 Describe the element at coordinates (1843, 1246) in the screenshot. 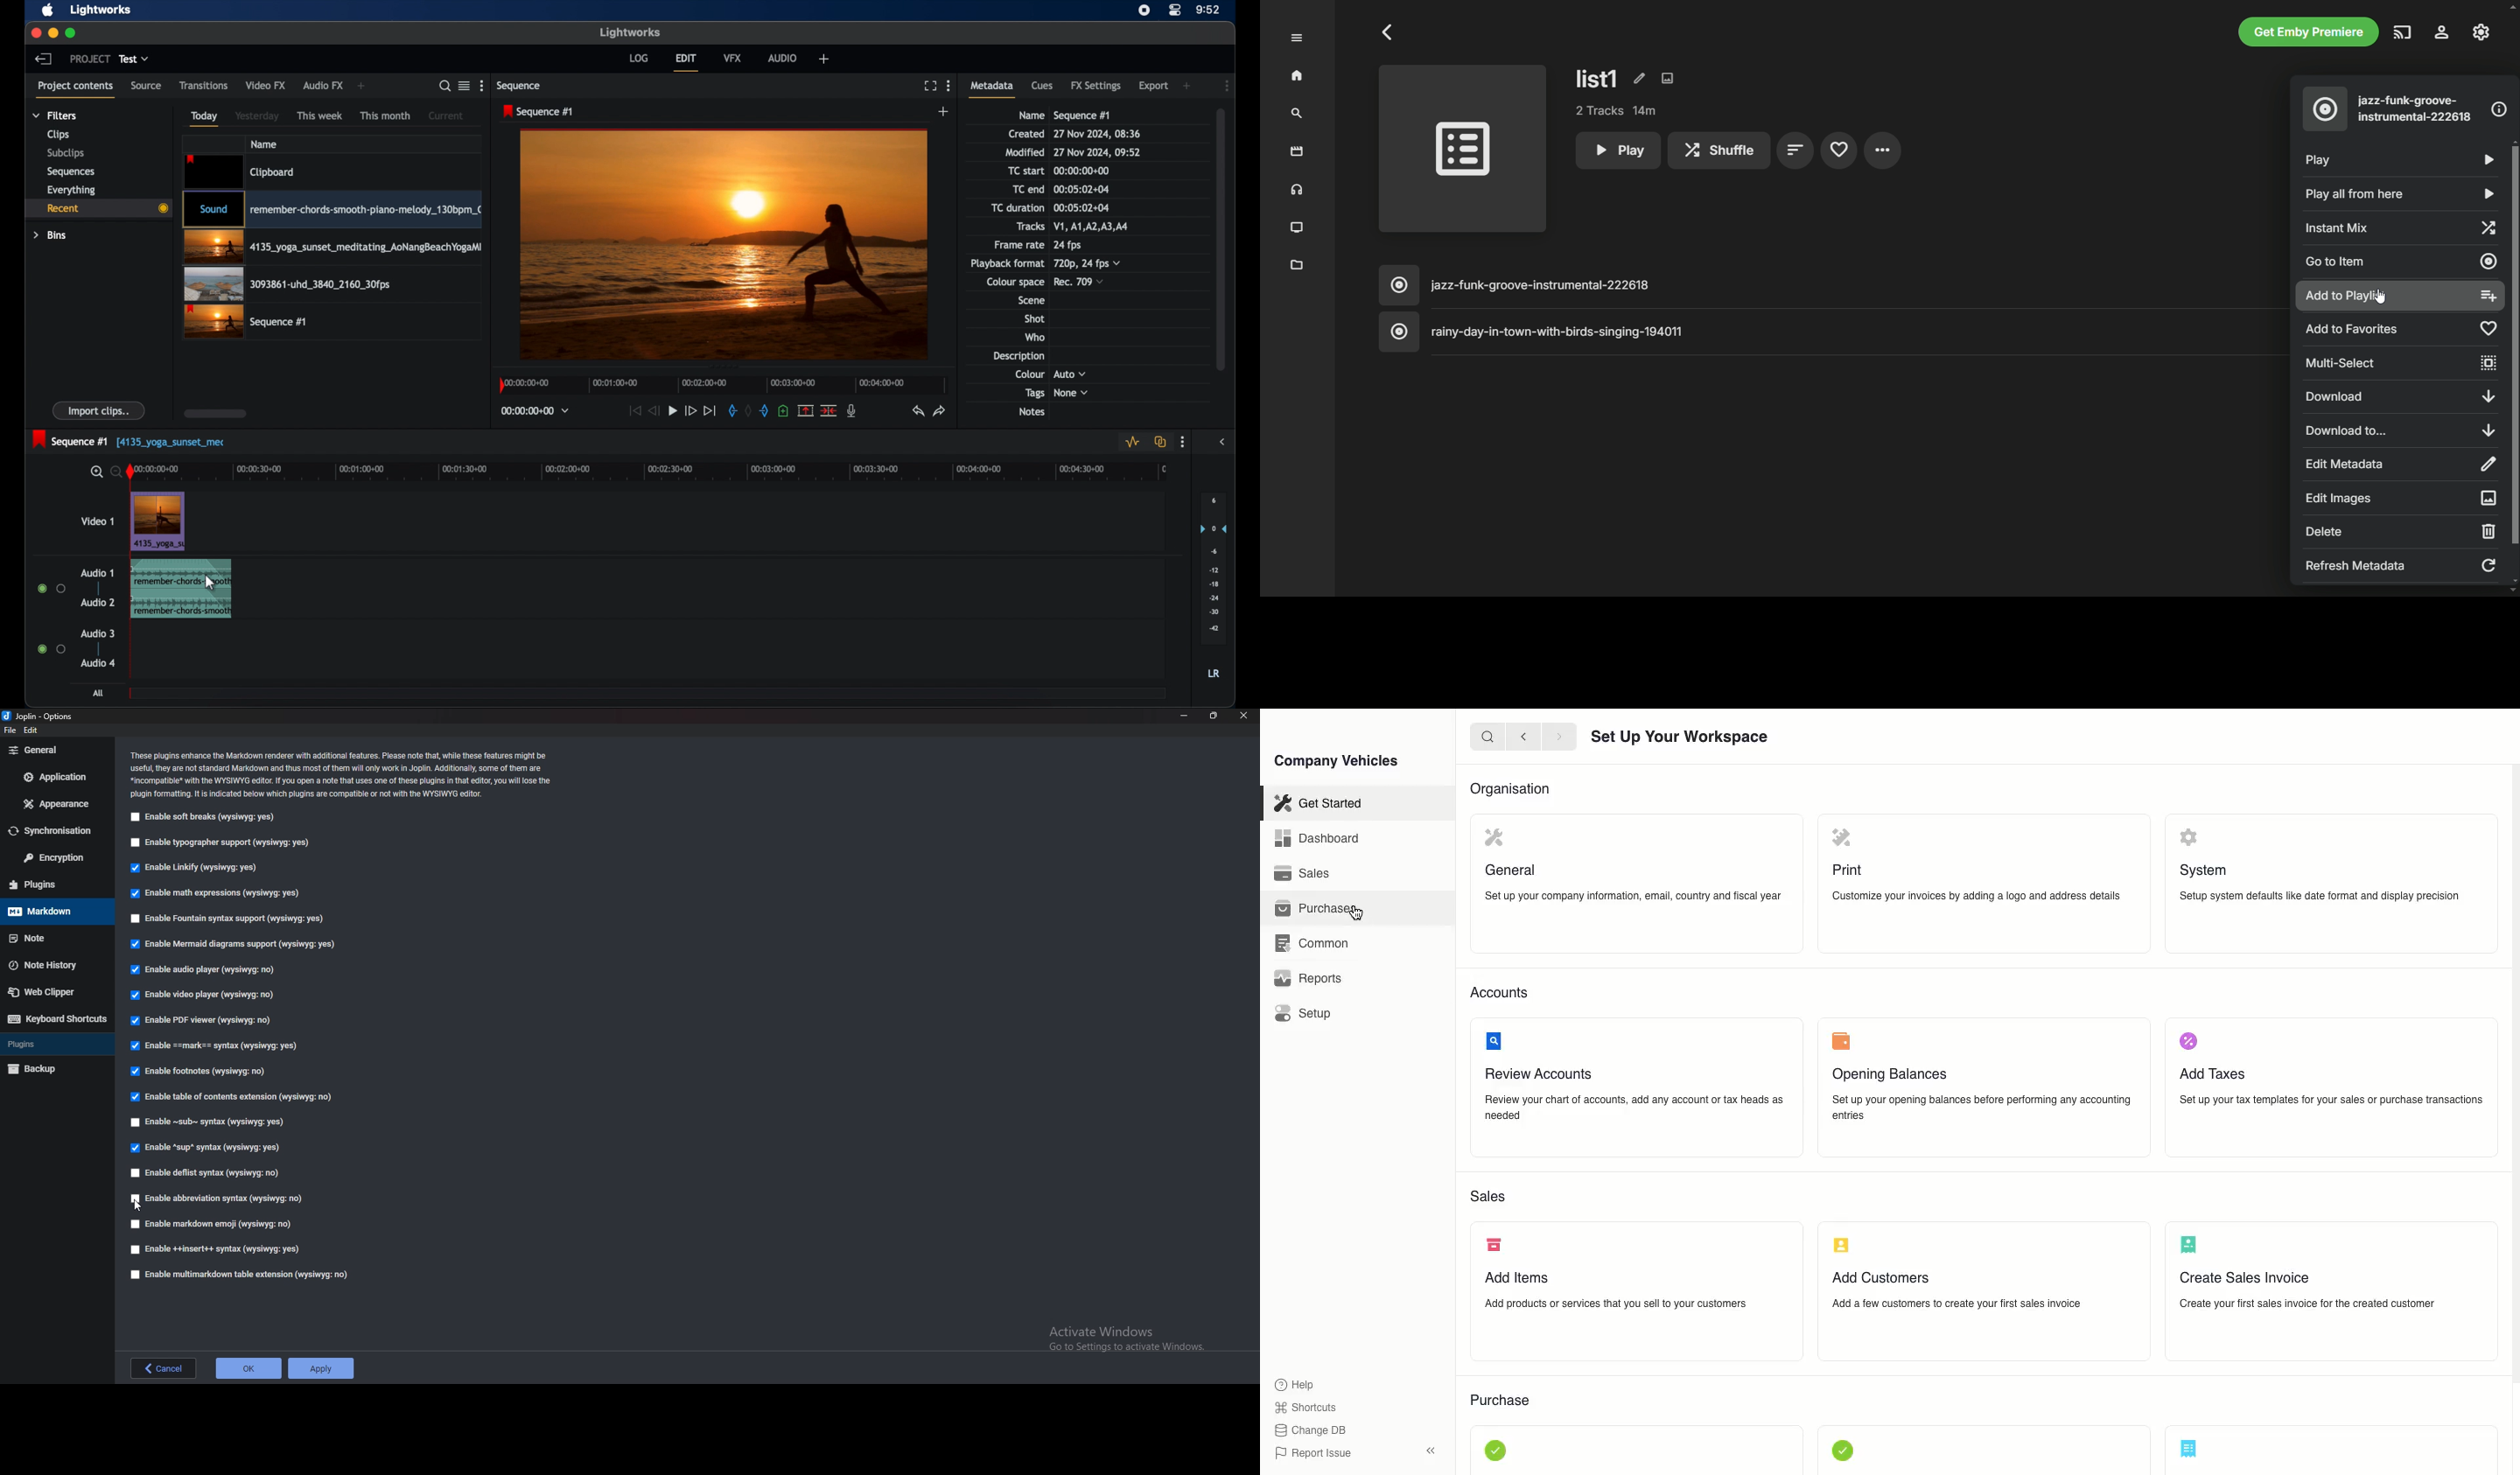

I see `icon` at that location.